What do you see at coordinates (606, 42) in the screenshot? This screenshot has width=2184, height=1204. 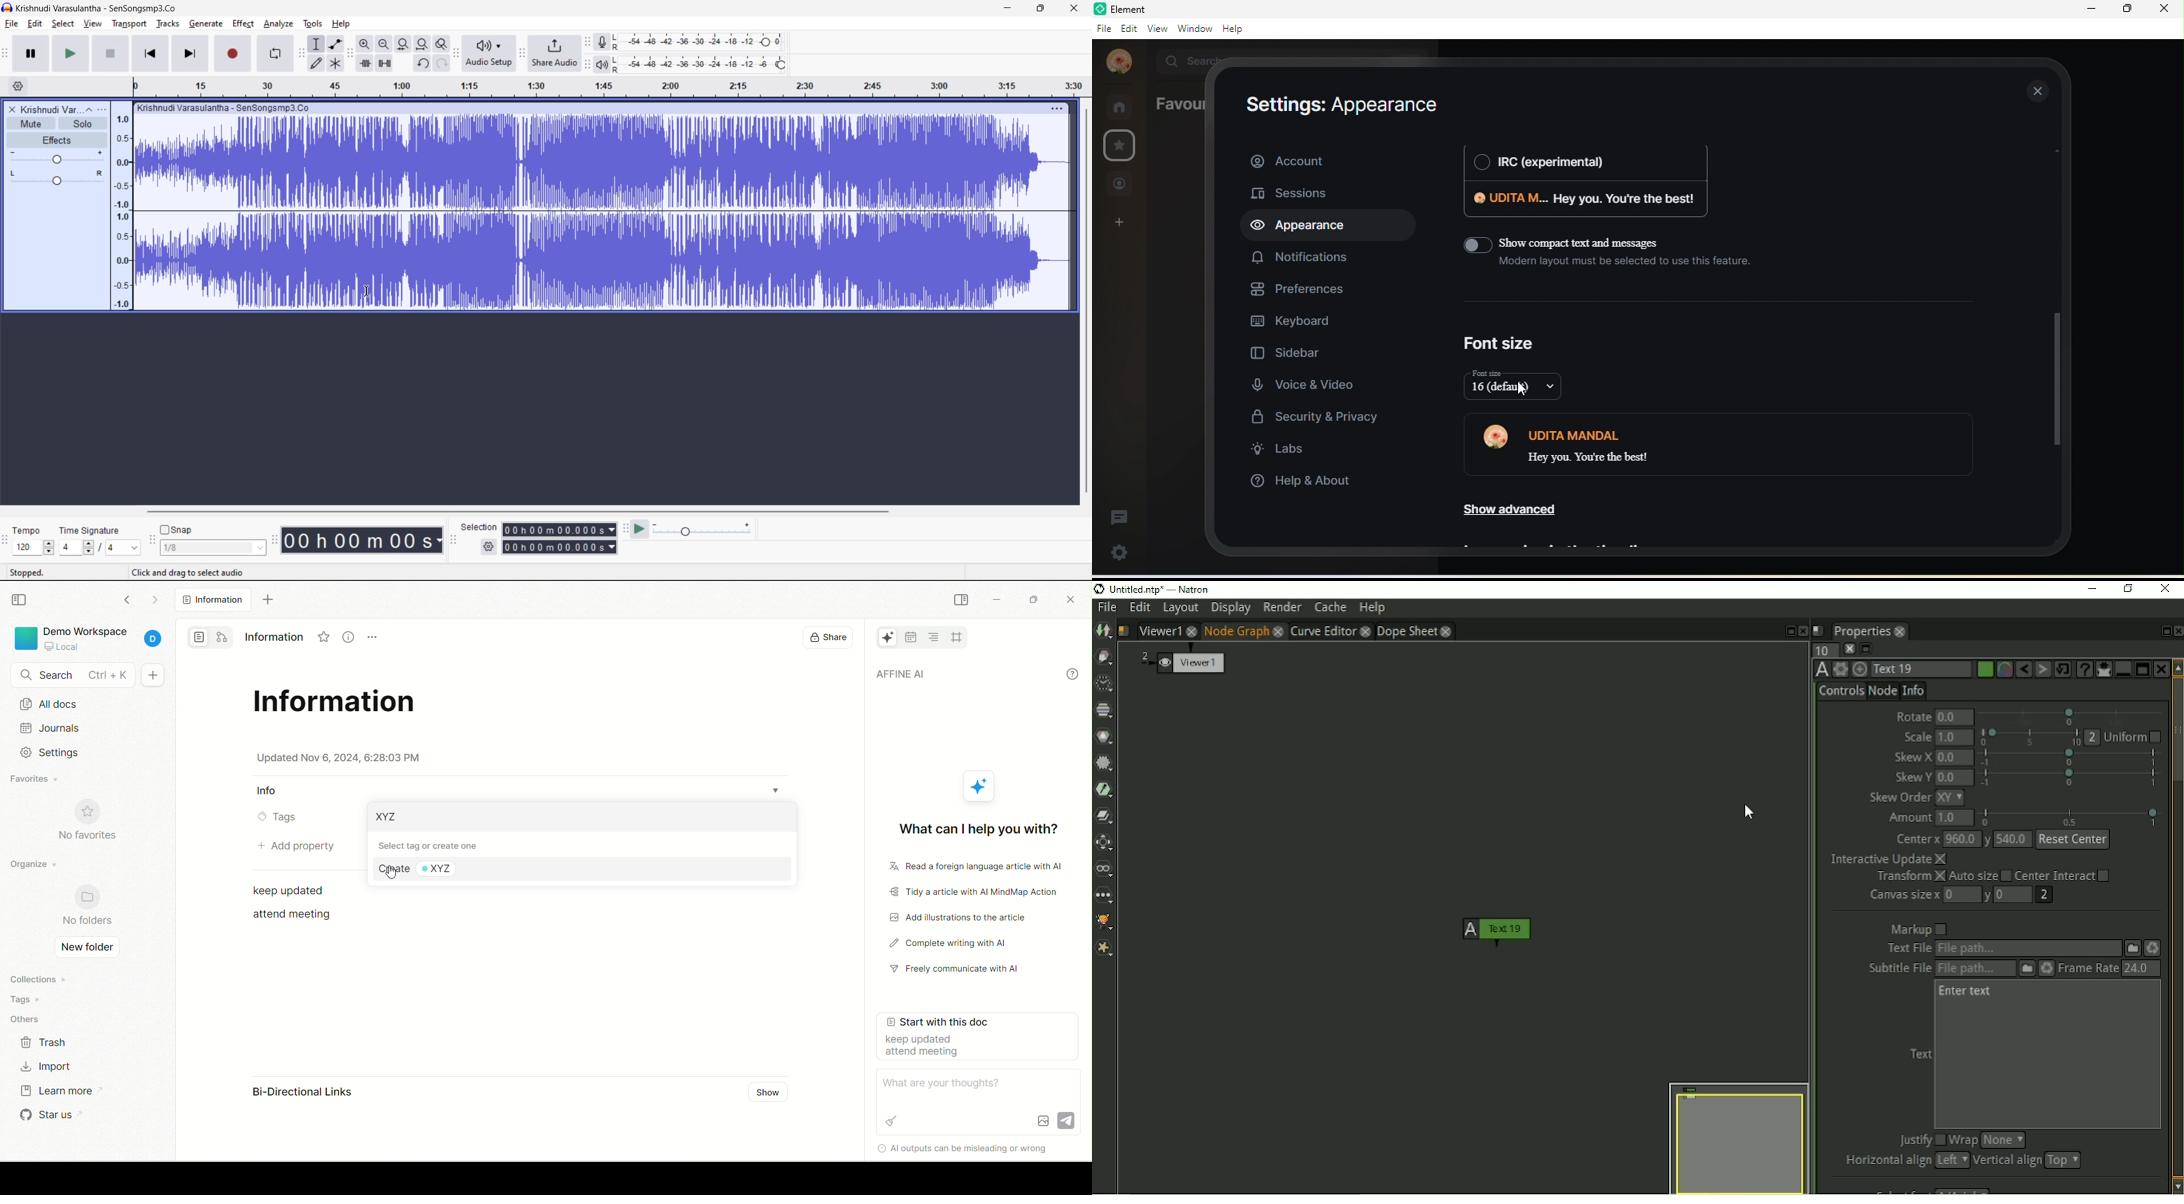 I see `record meter` at bounding box center [606, 42].